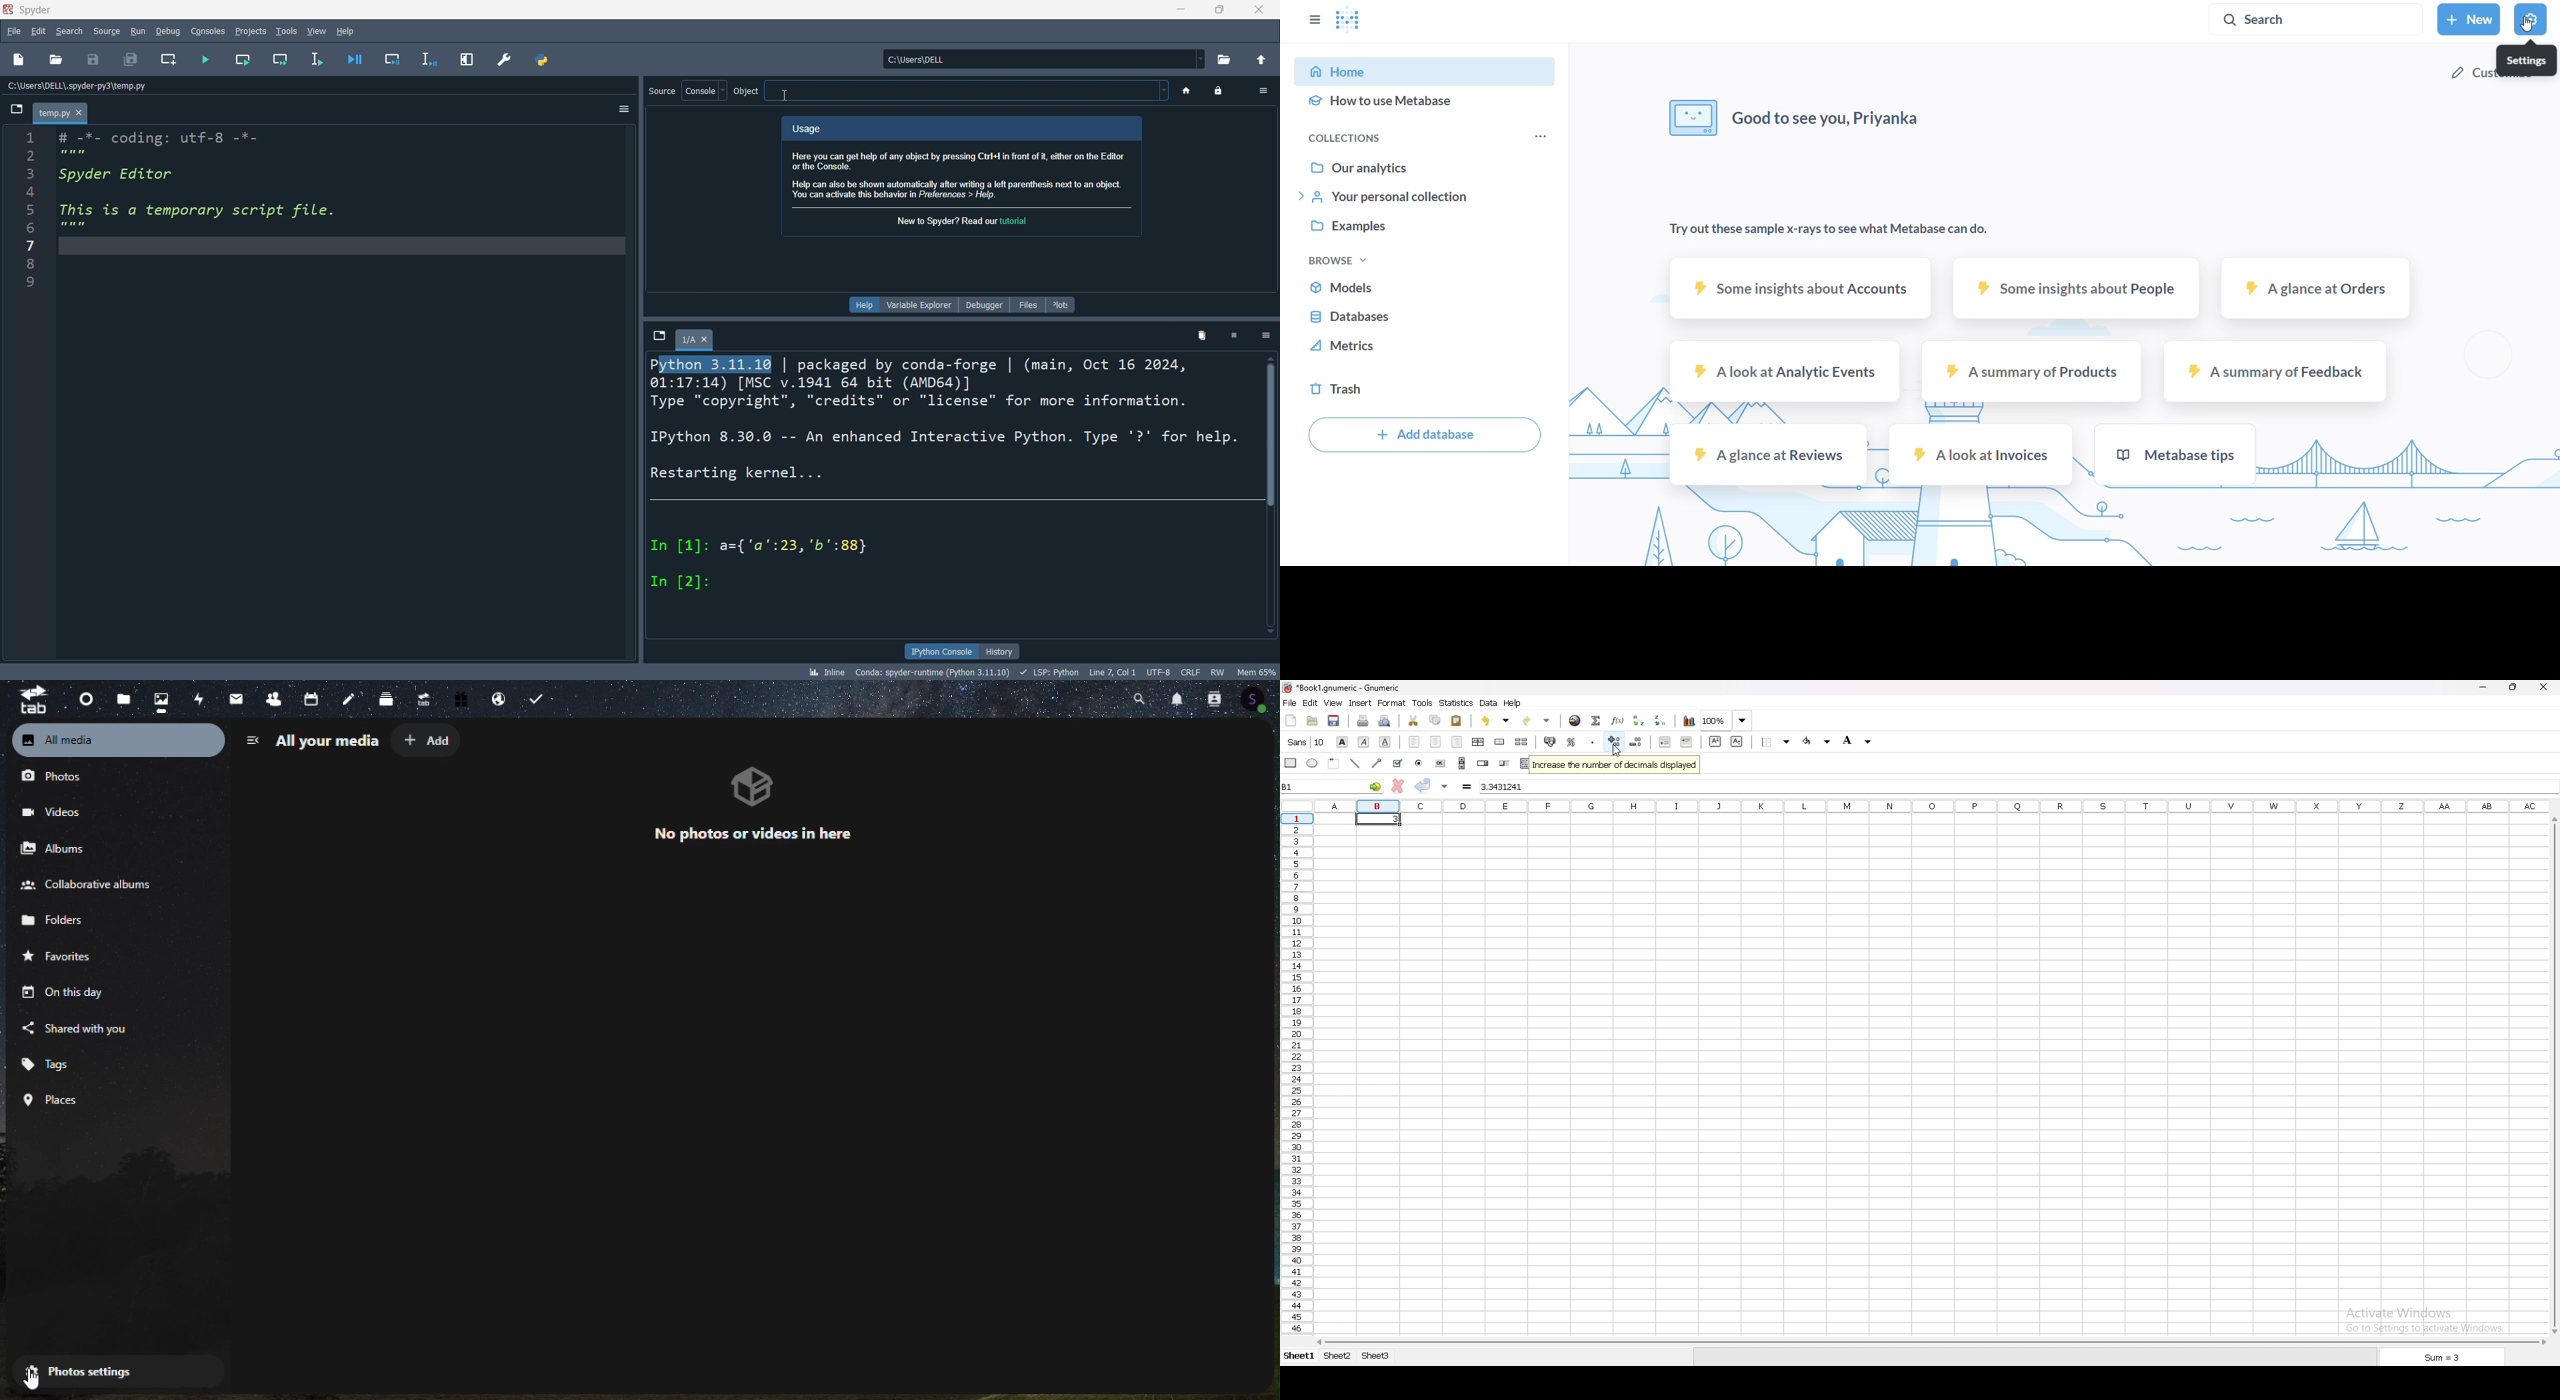 The width and height of the screenshot is (2576, 1400). What do you see at coordinates (463, 699) in the screenshot?
I see `free trial` at bounding box center [463, 699].